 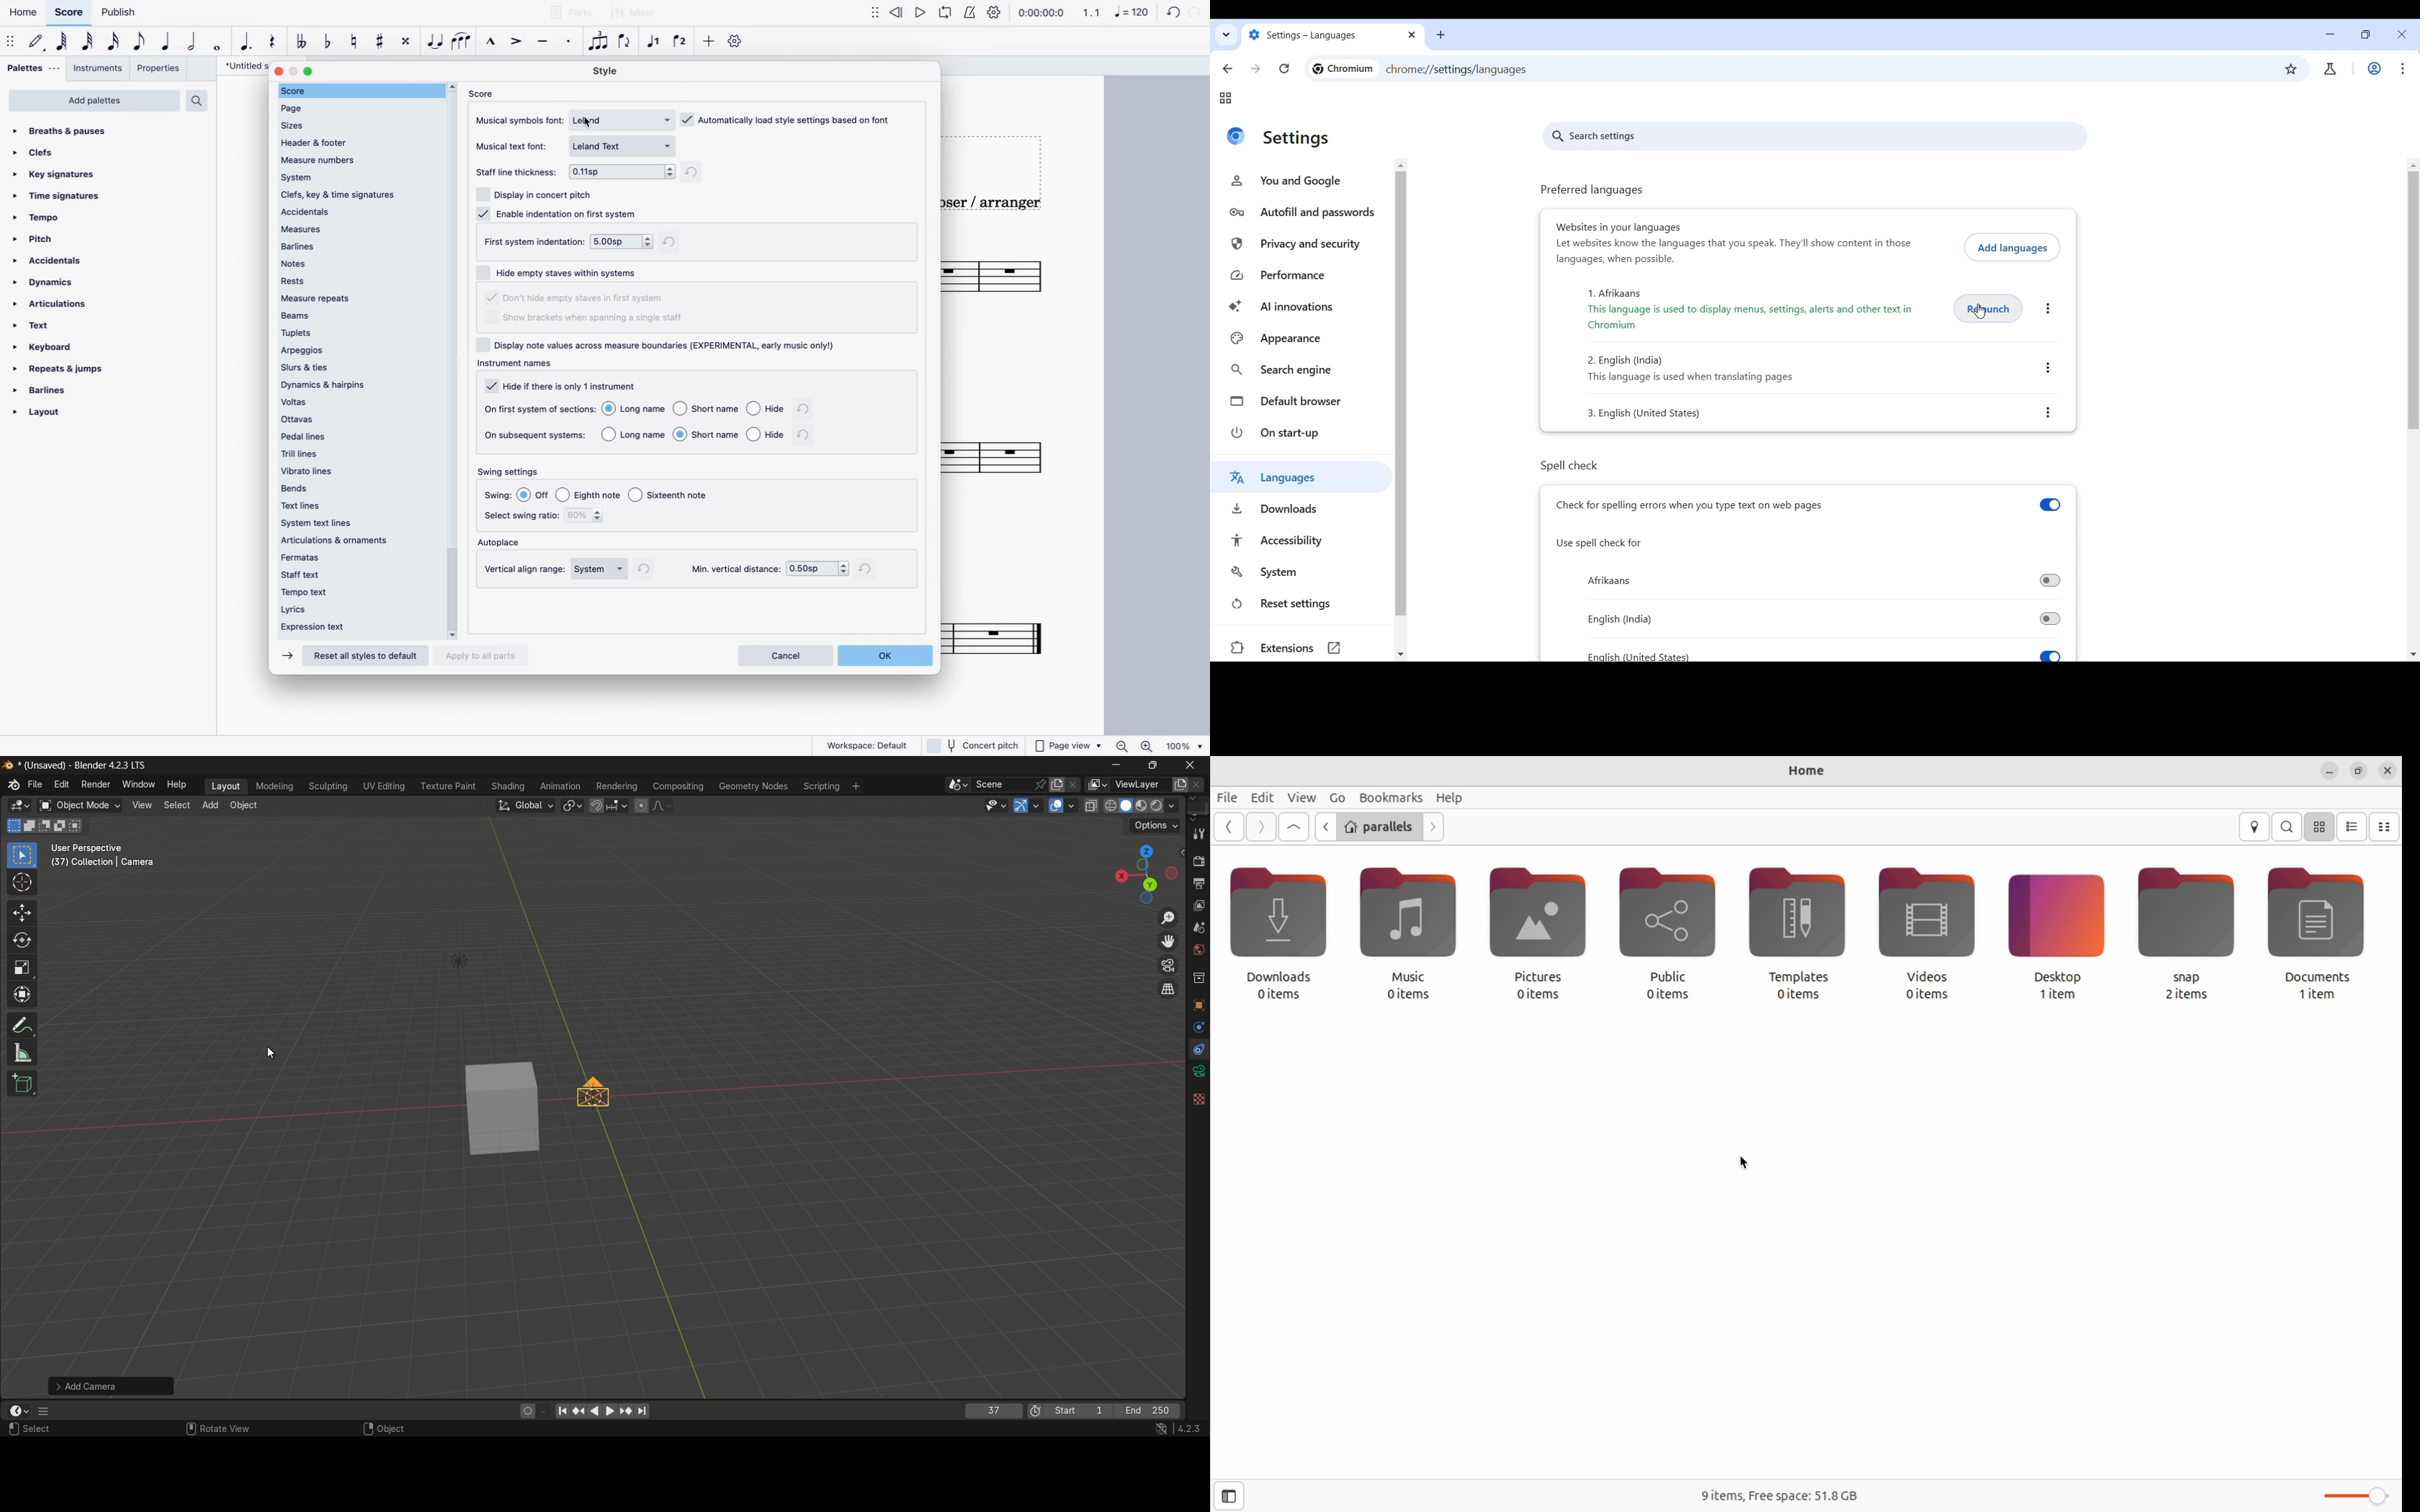 What do you see at coordinates (194, 46) in the screenshot?
I see `half note` at bounding box center [194, 46].